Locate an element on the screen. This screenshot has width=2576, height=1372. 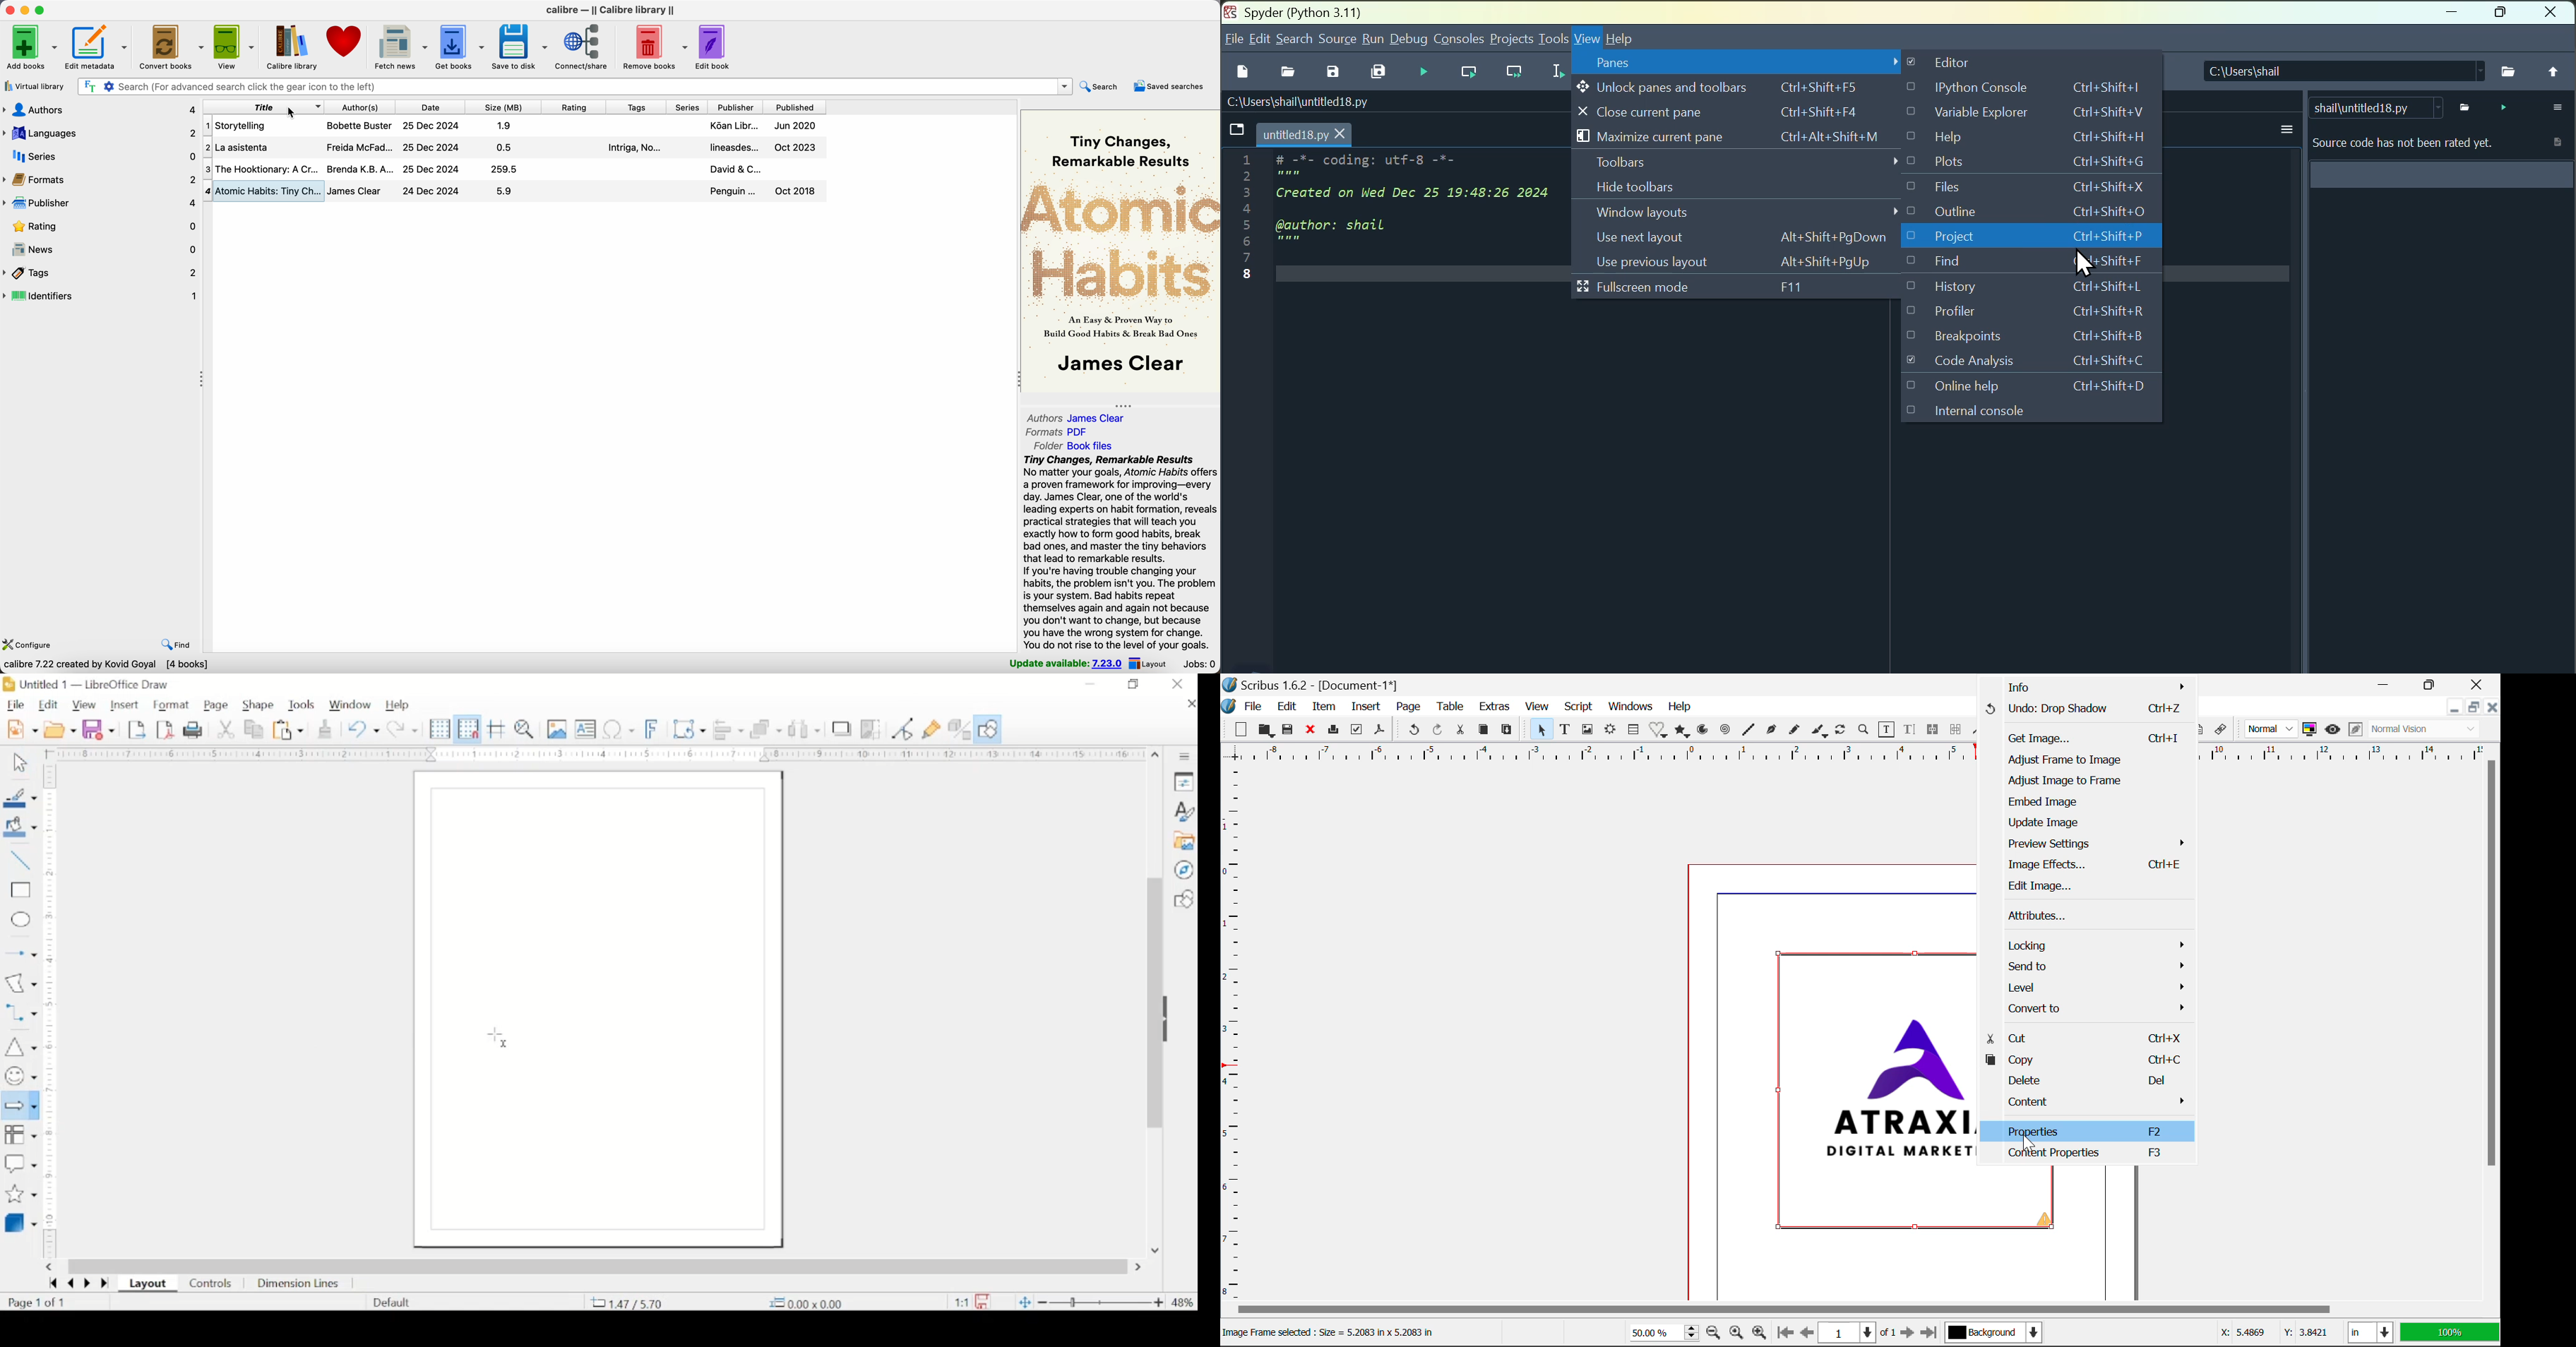
Content is located at coordinates (2087, 1102).